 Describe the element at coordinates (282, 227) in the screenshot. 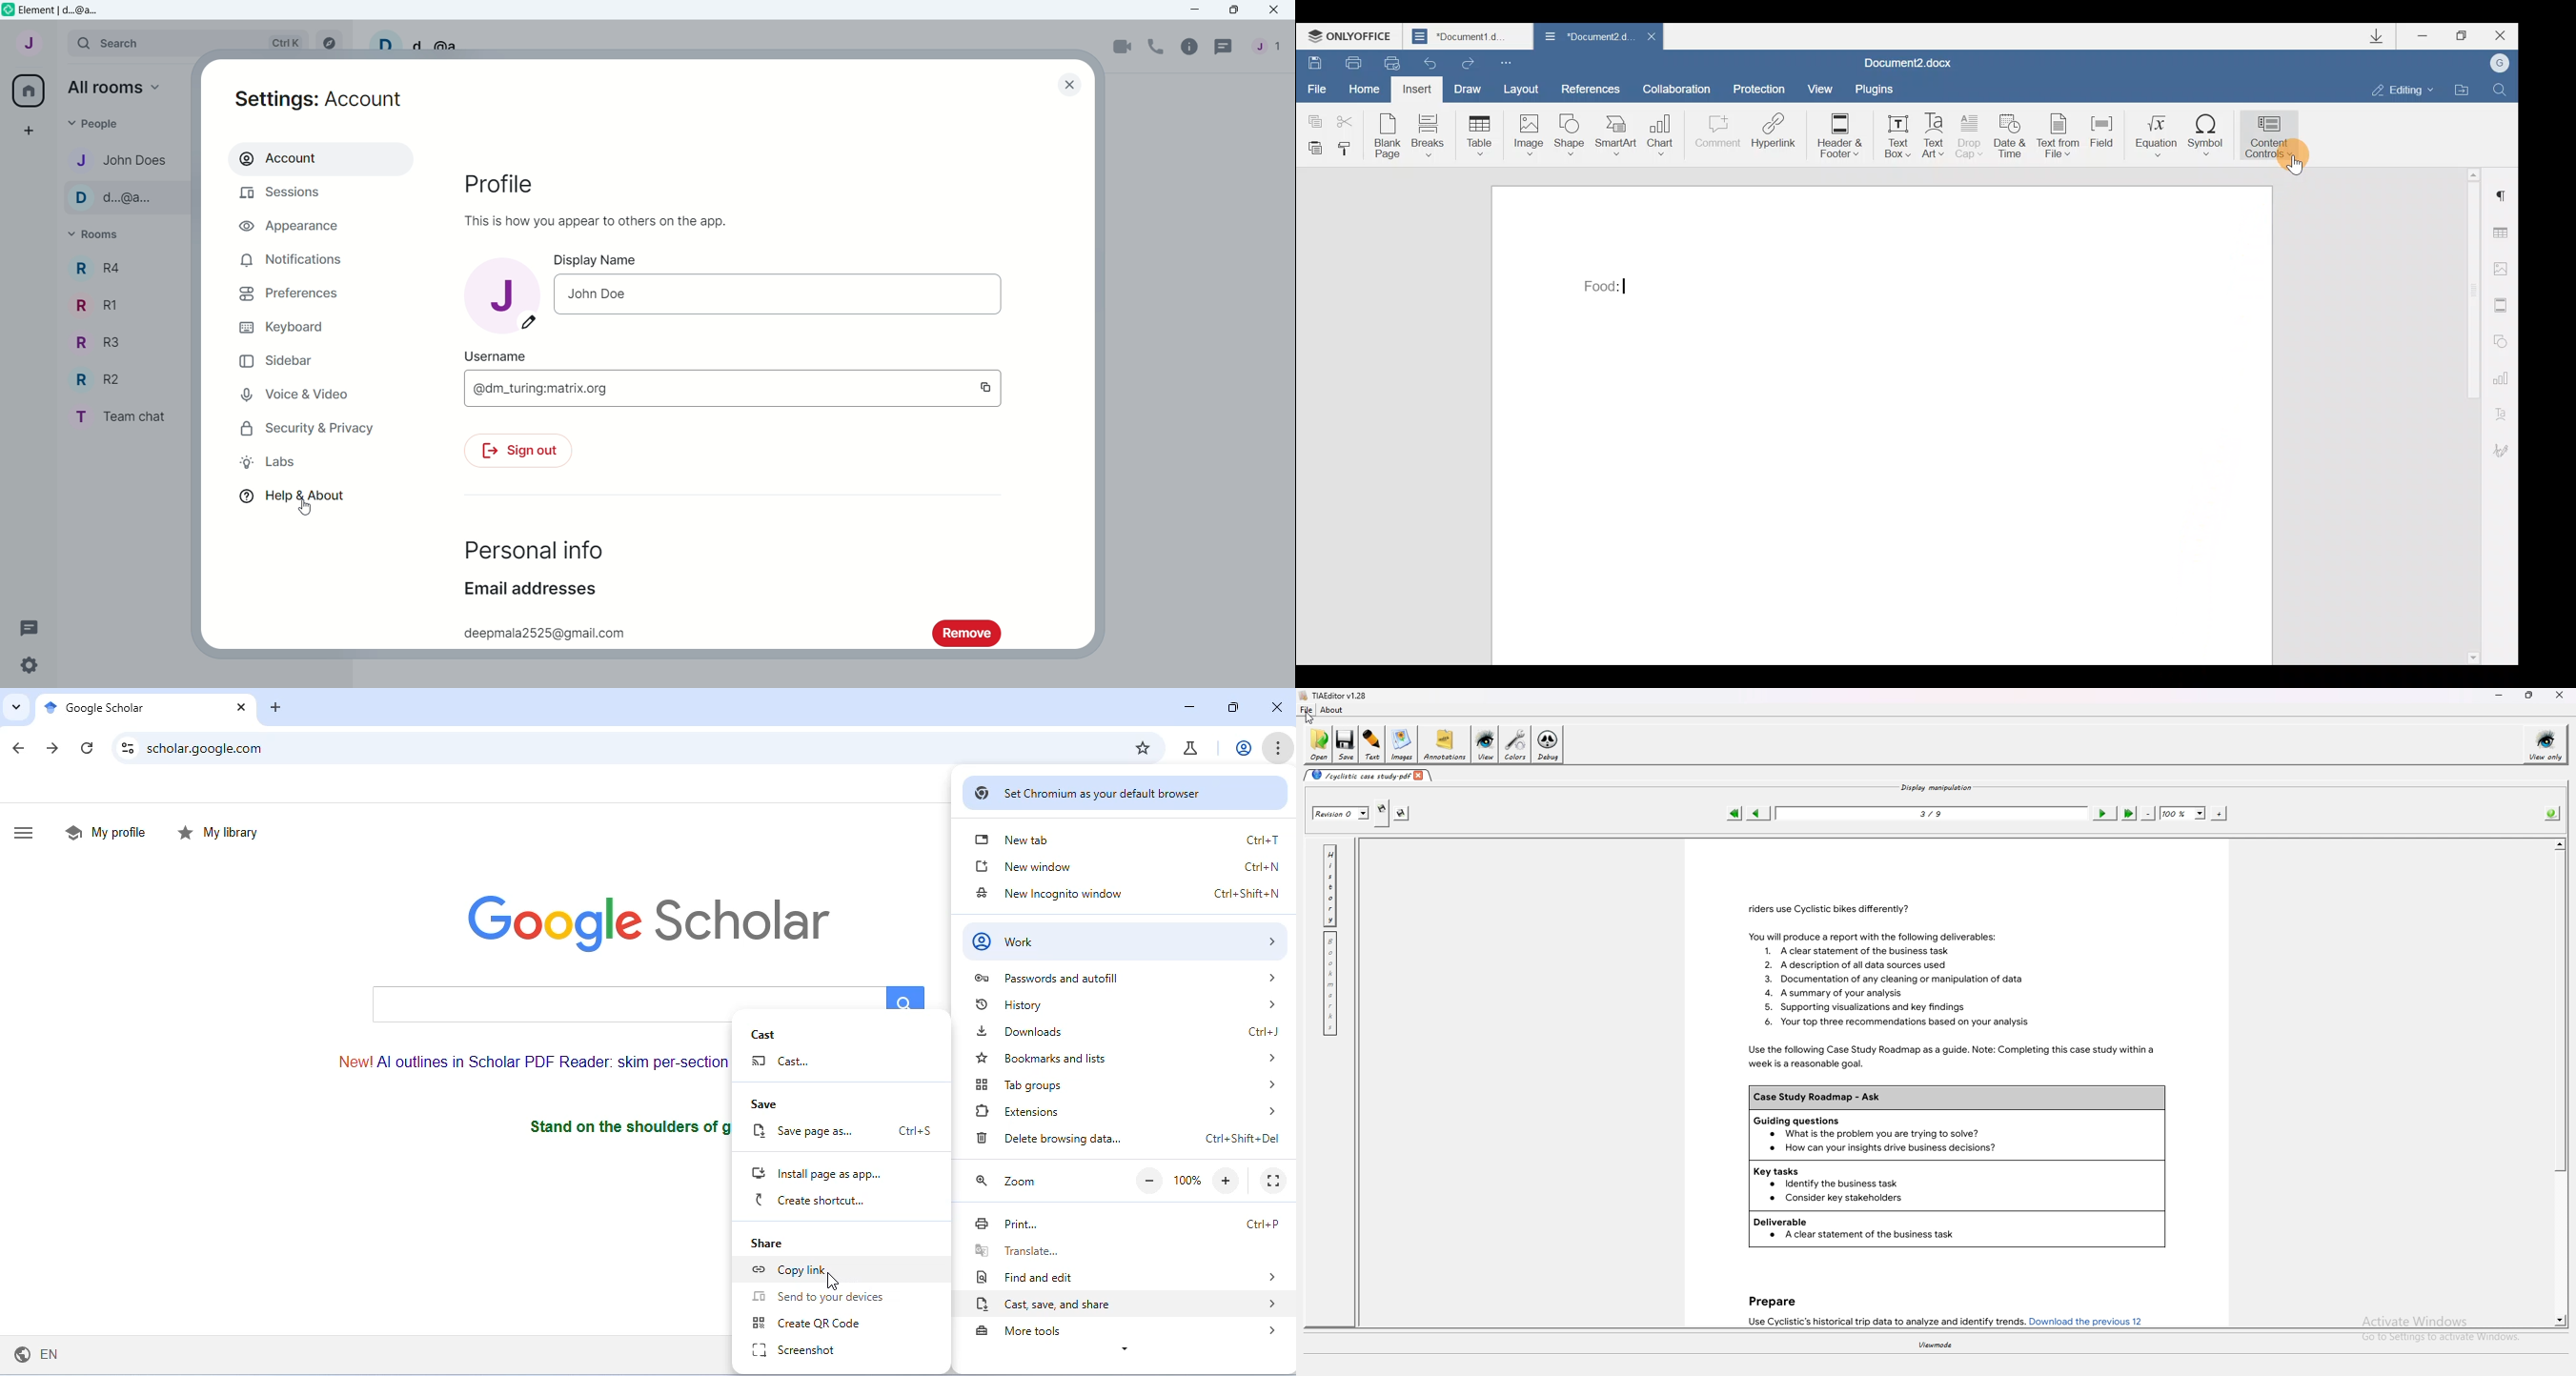

I see `Appearance` at that location.